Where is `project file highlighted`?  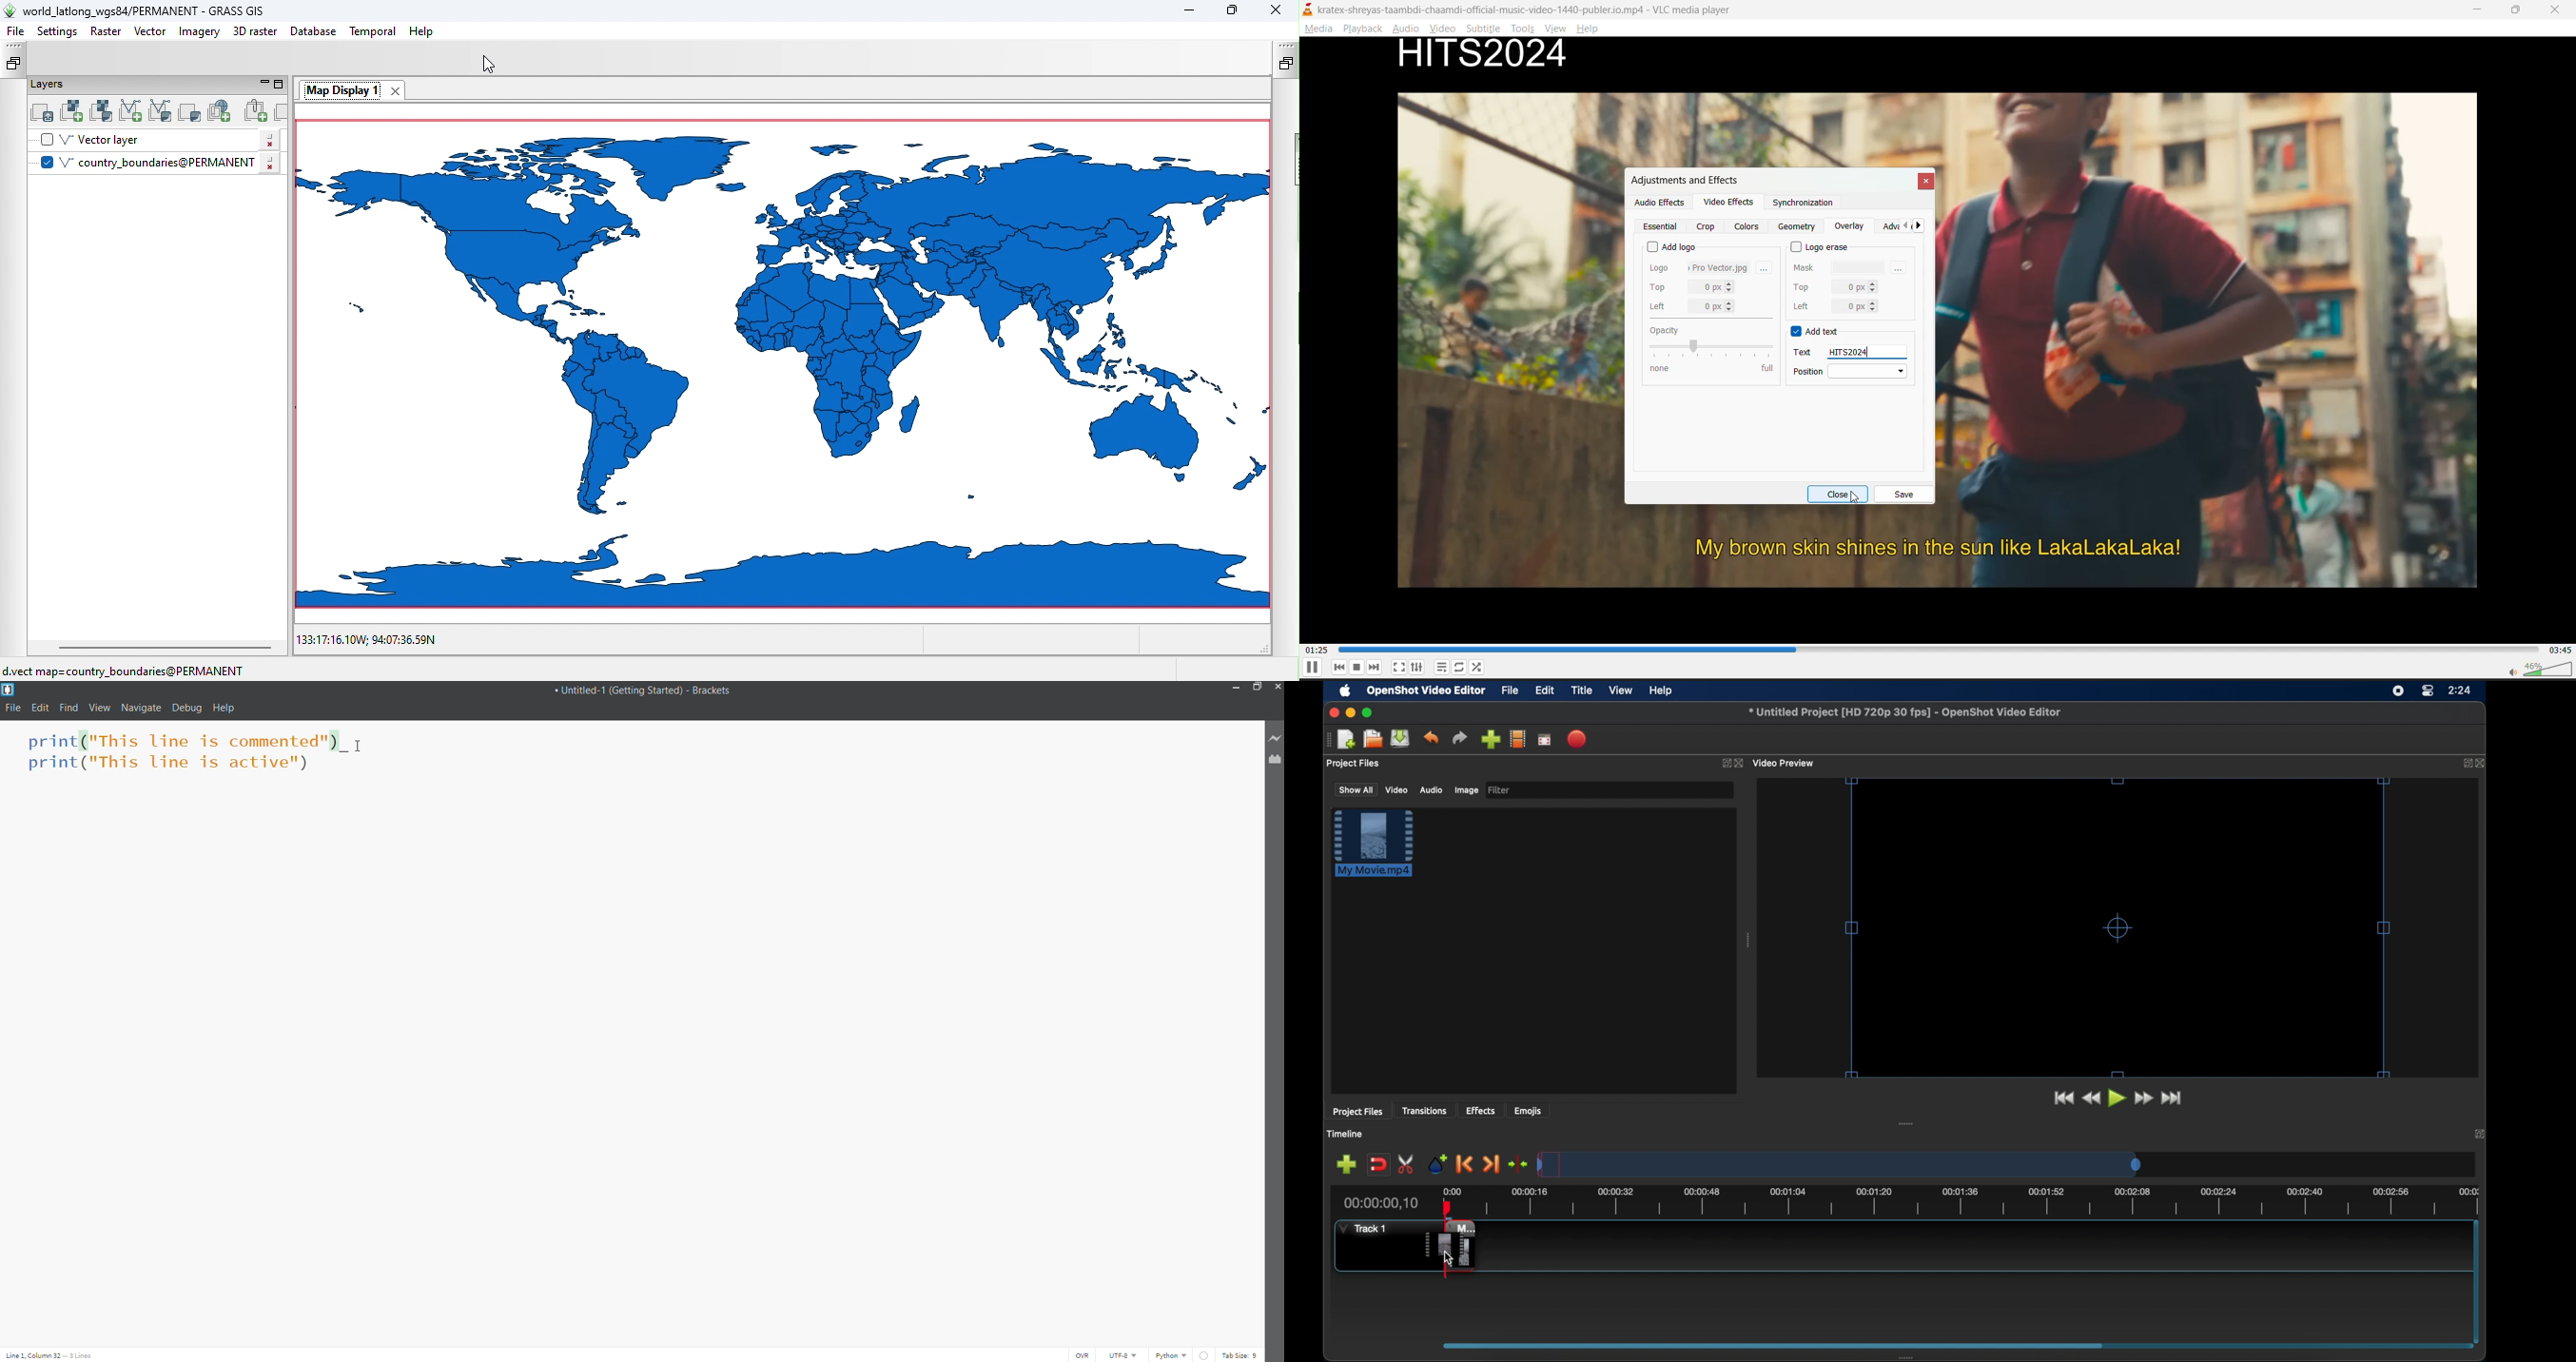 project file highlighted is located at coordinates (1374, 844).